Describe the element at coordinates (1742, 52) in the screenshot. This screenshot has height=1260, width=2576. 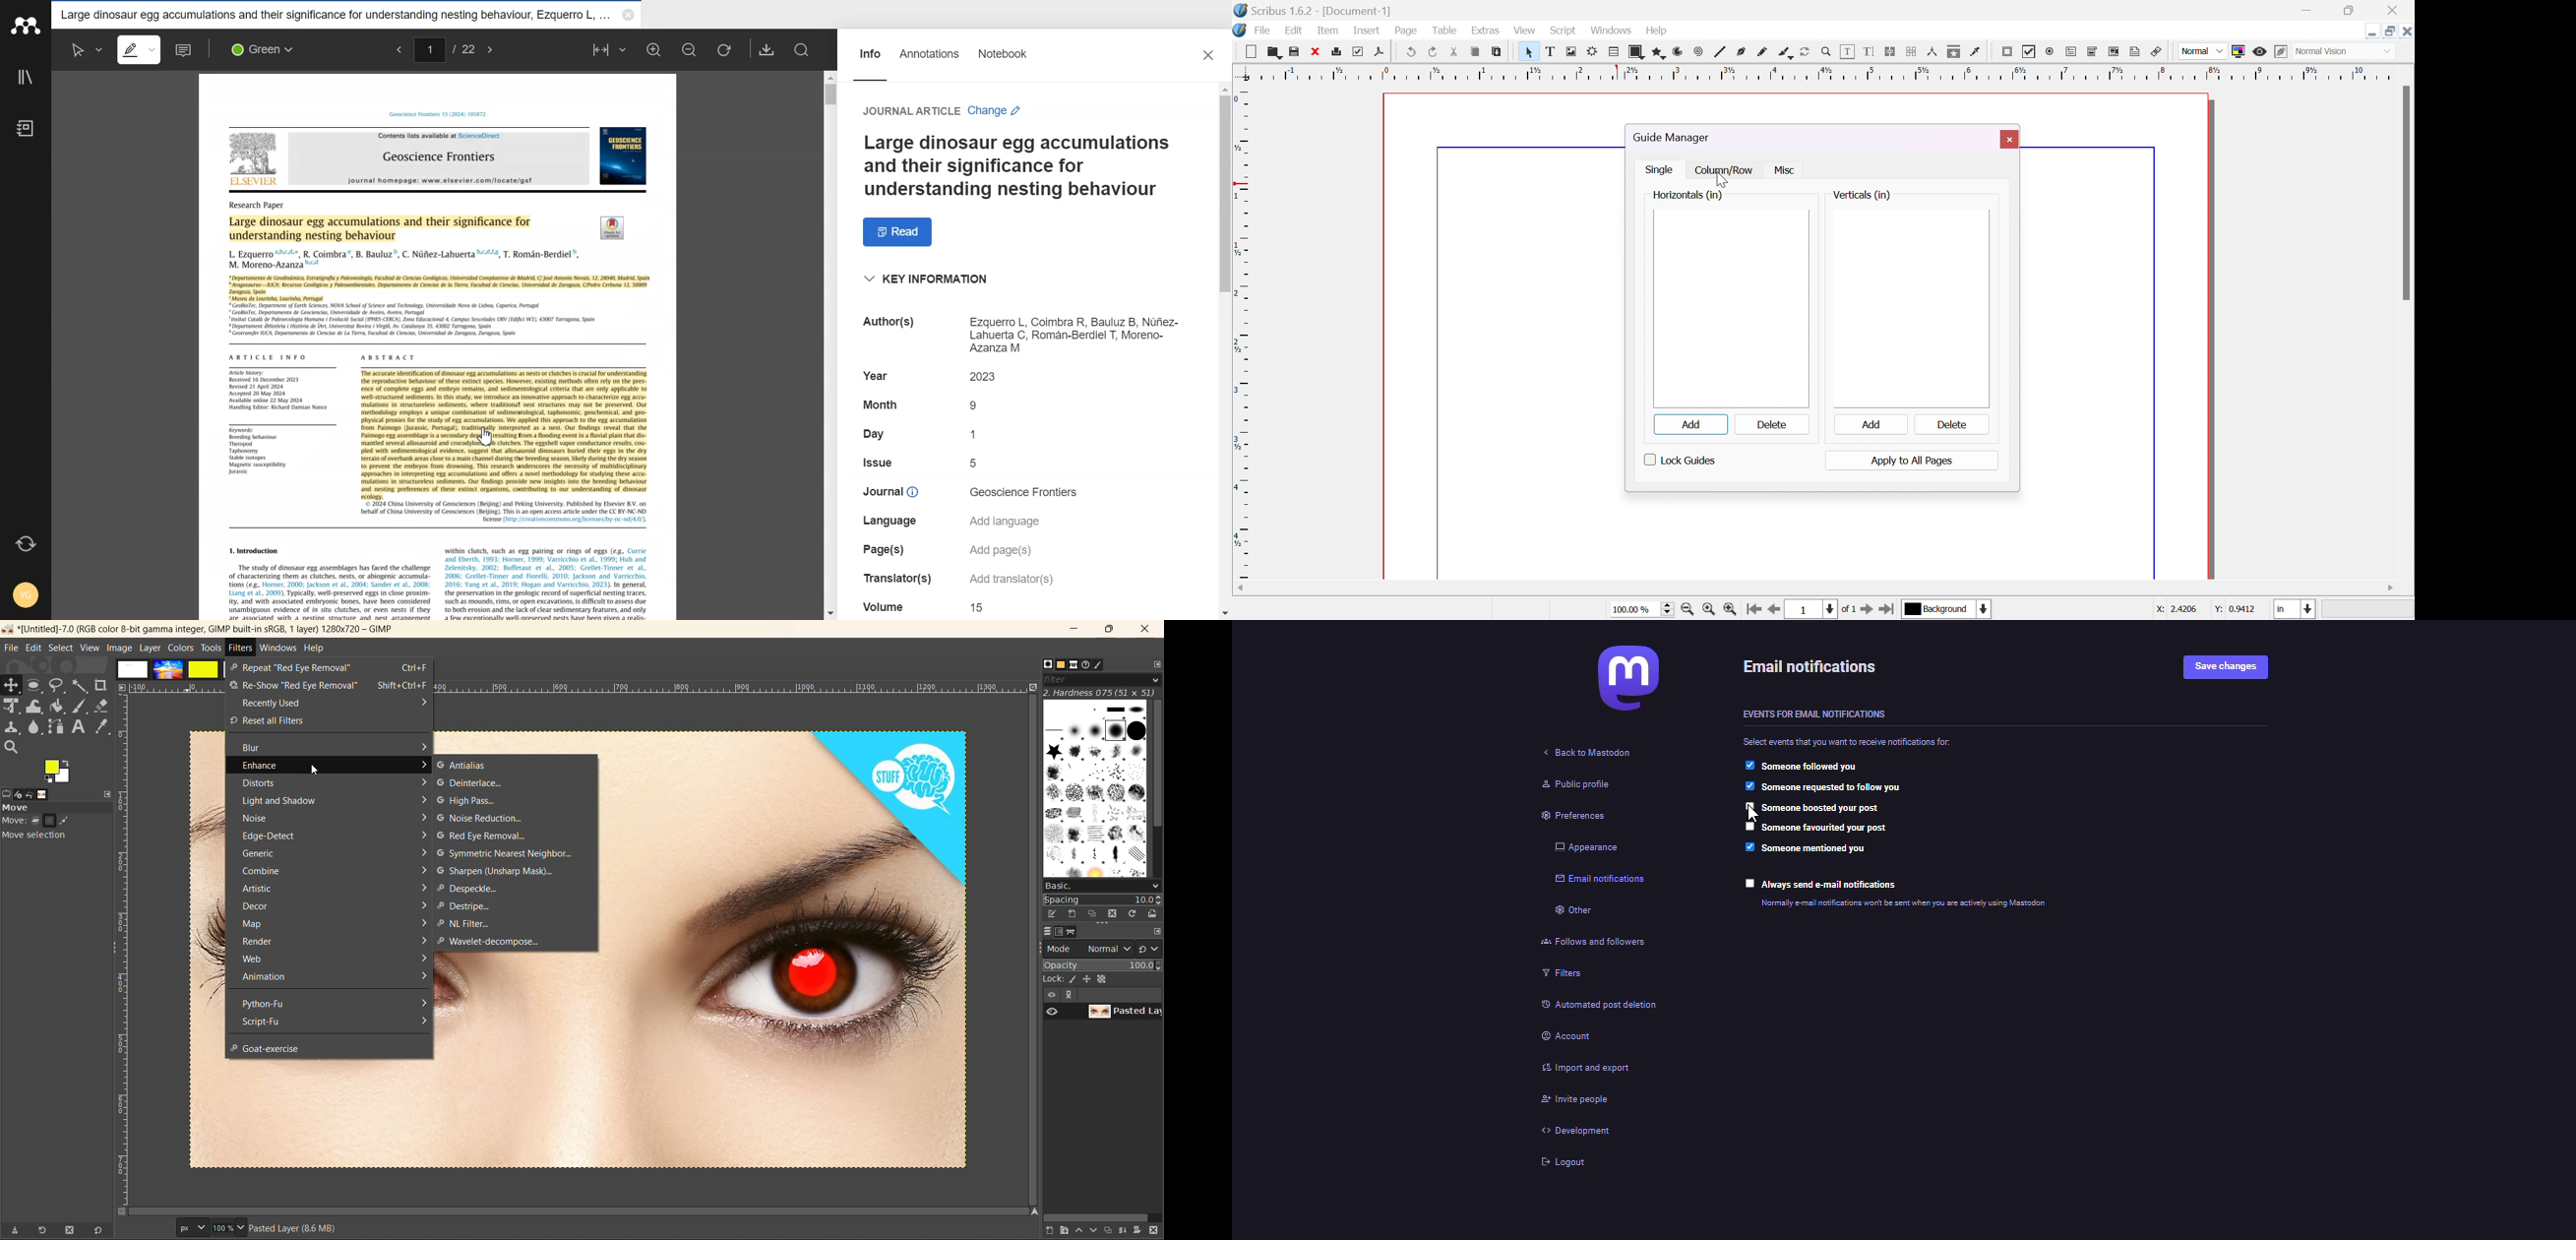
I see `bezier curve` at that location.